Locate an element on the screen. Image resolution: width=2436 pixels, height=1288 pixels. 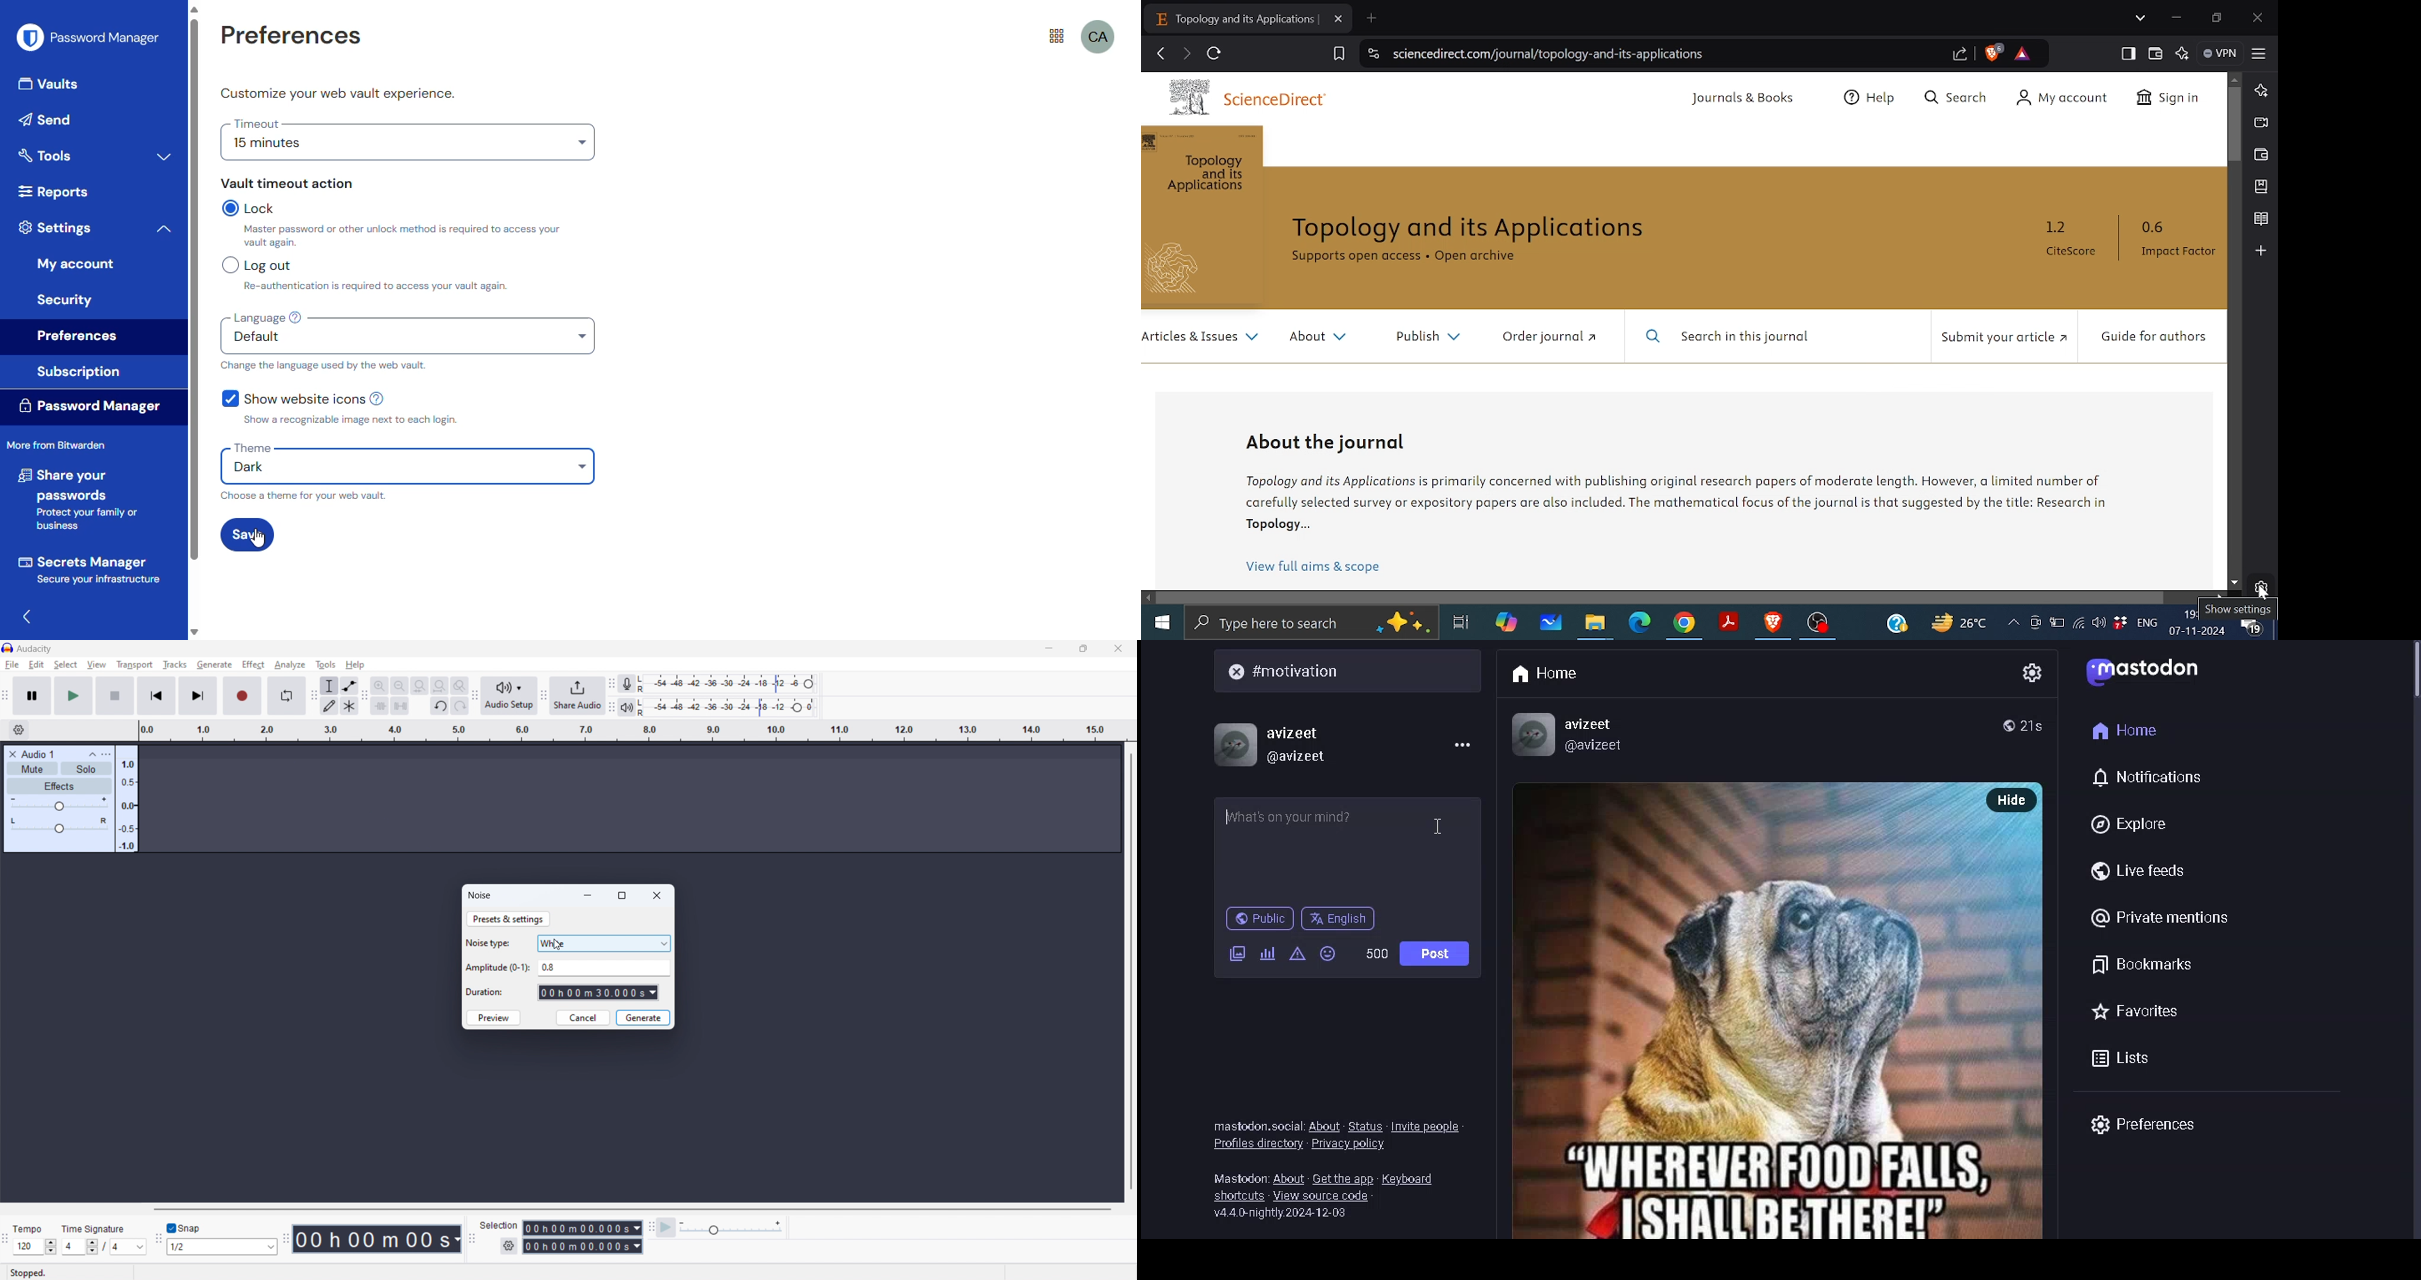
get the app is located at coordinates (1343, 1177).